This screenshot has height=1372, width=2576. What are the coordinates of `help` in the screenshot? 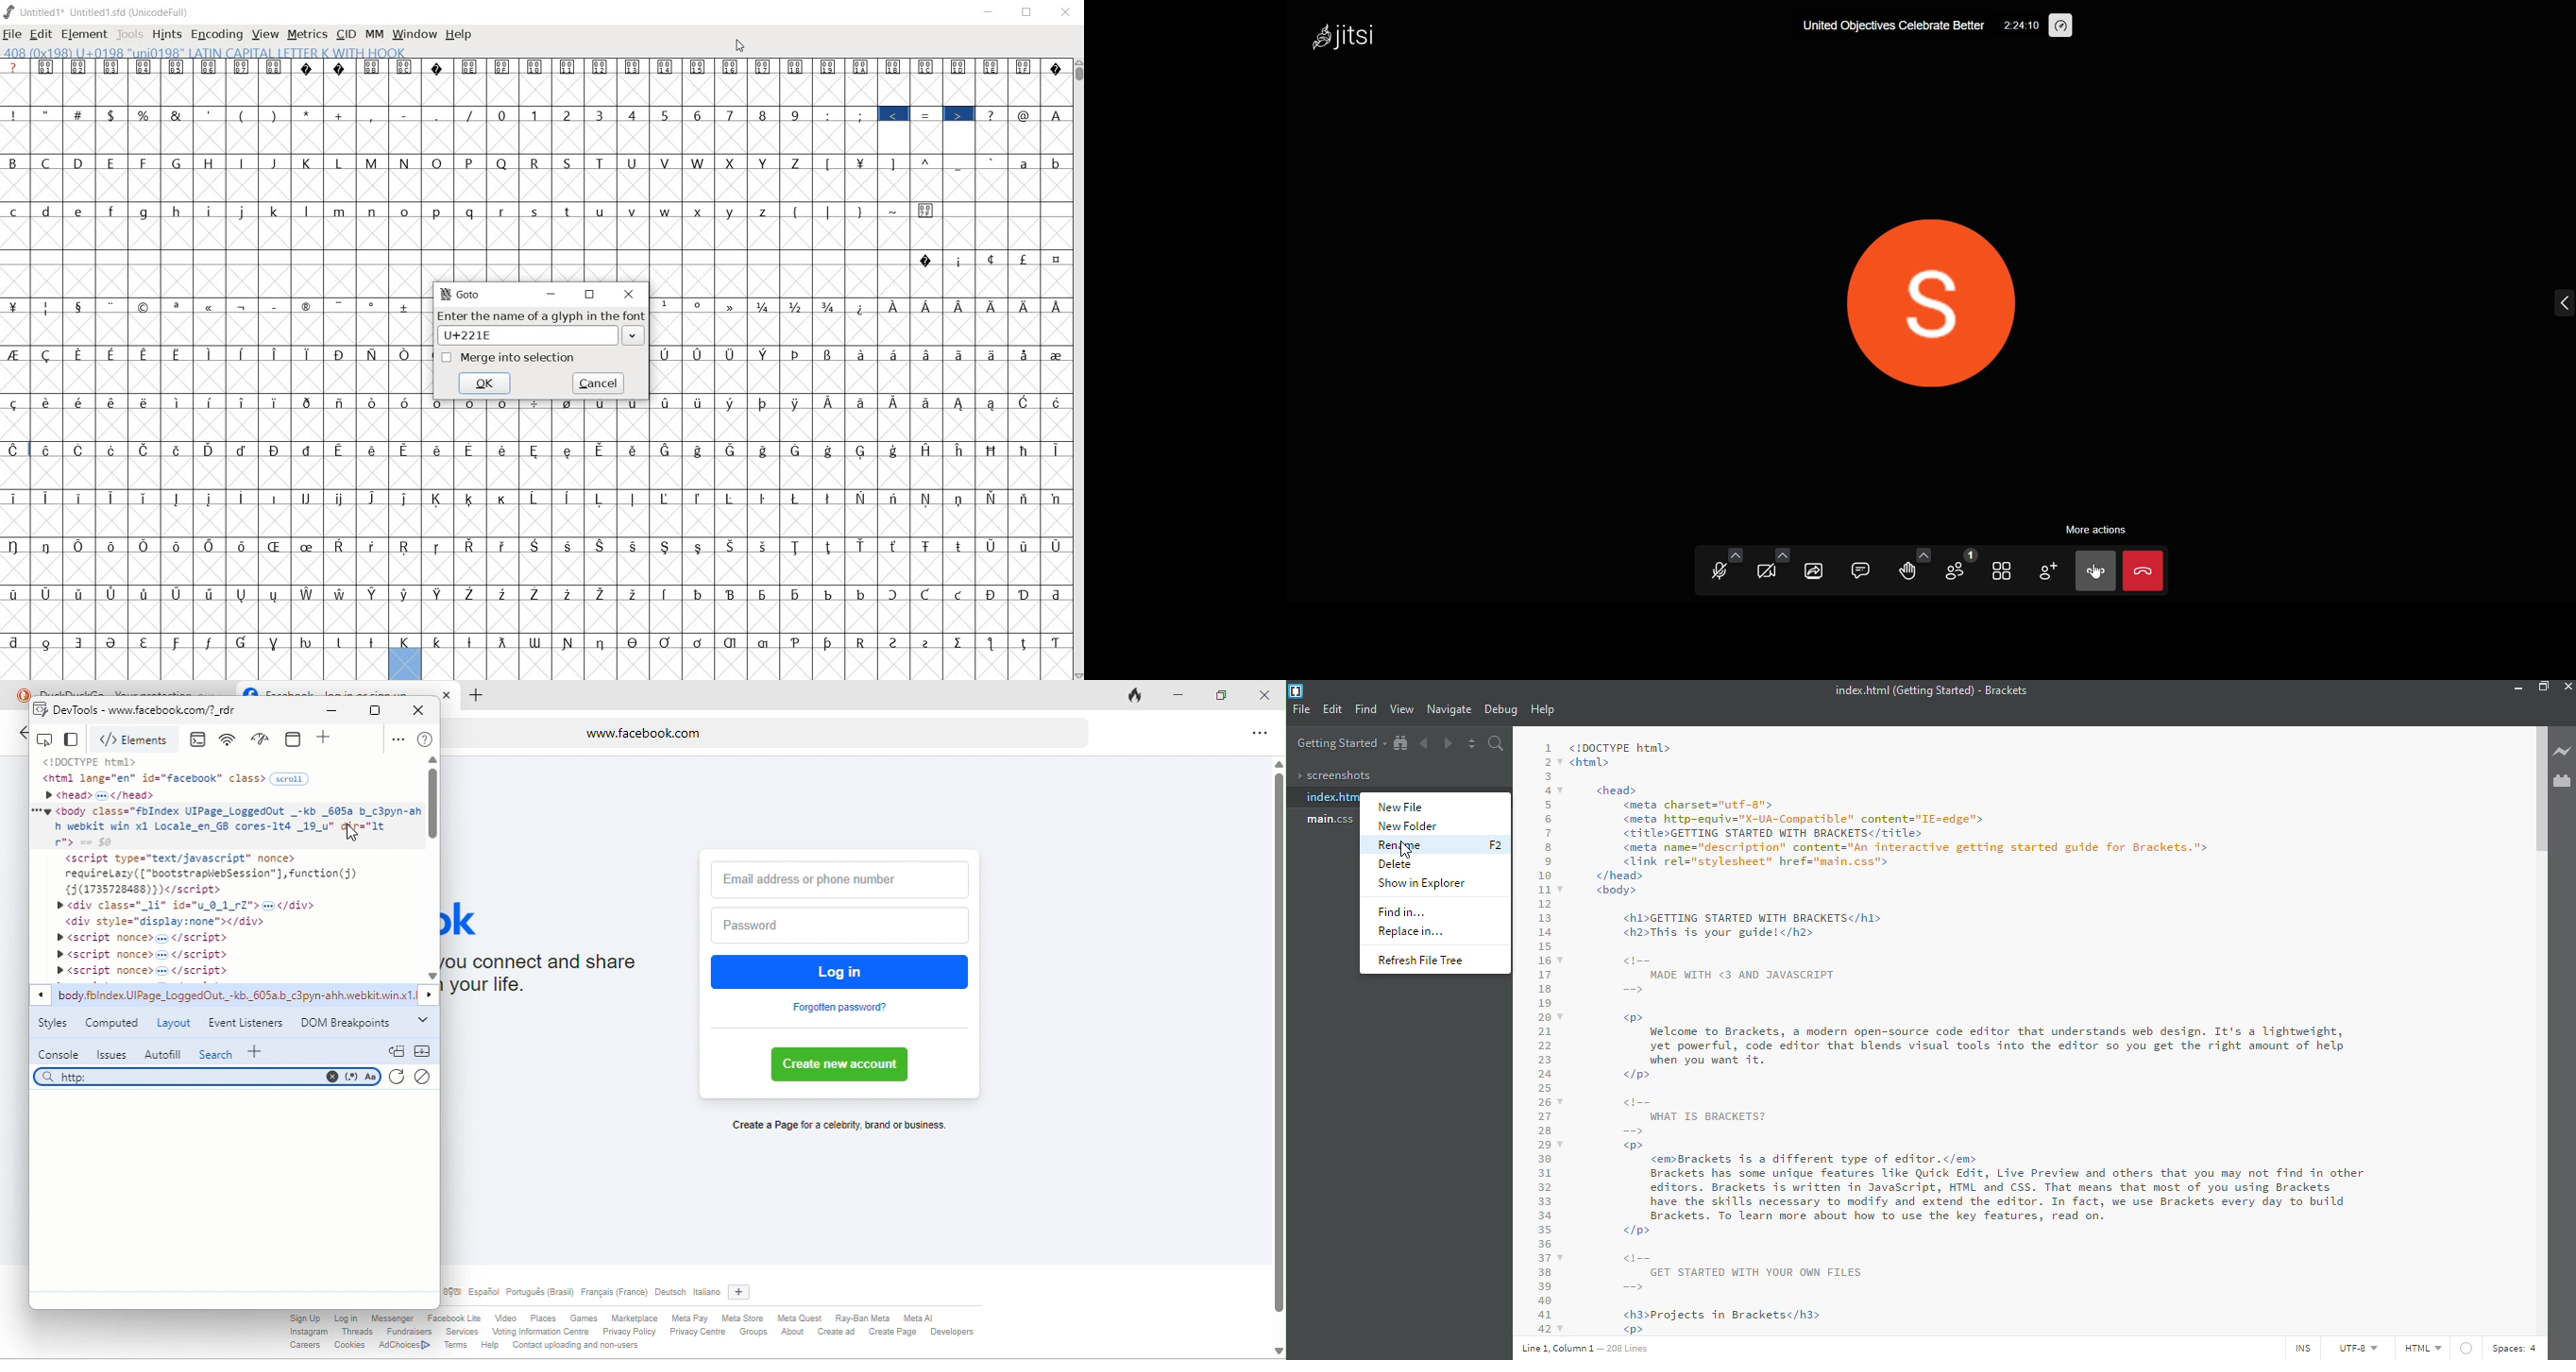 It's located at (1545, 710).